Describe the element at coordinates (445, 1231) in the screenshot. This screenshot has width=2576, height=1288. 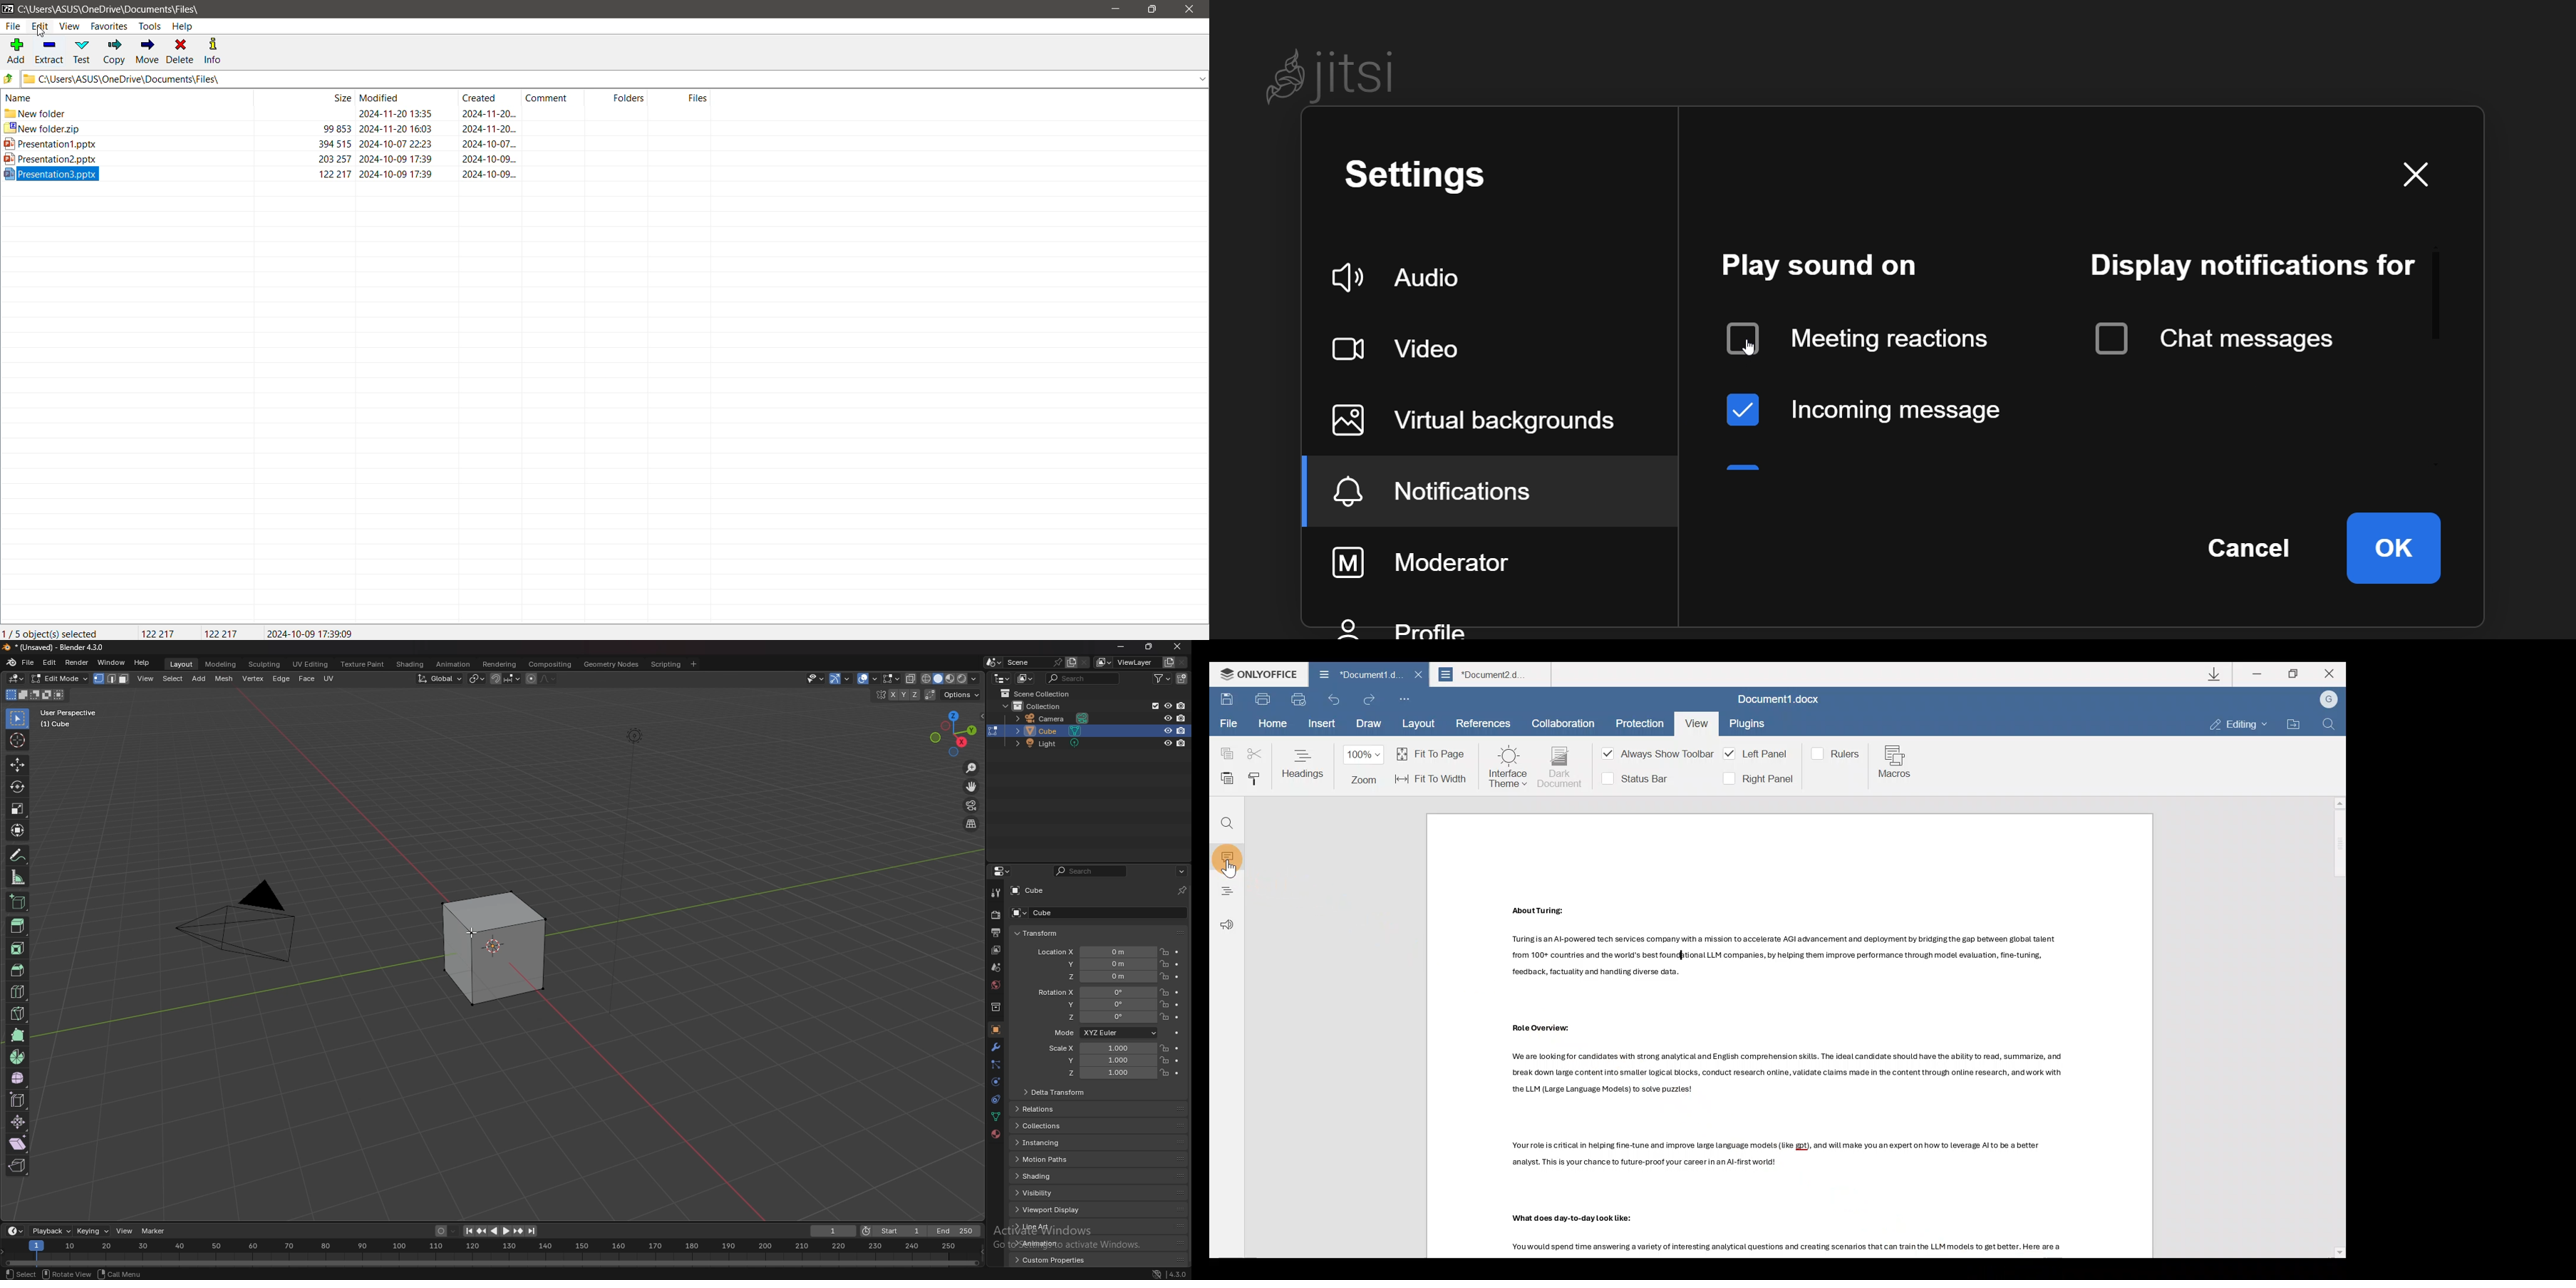
I see `auto keying` at that location.